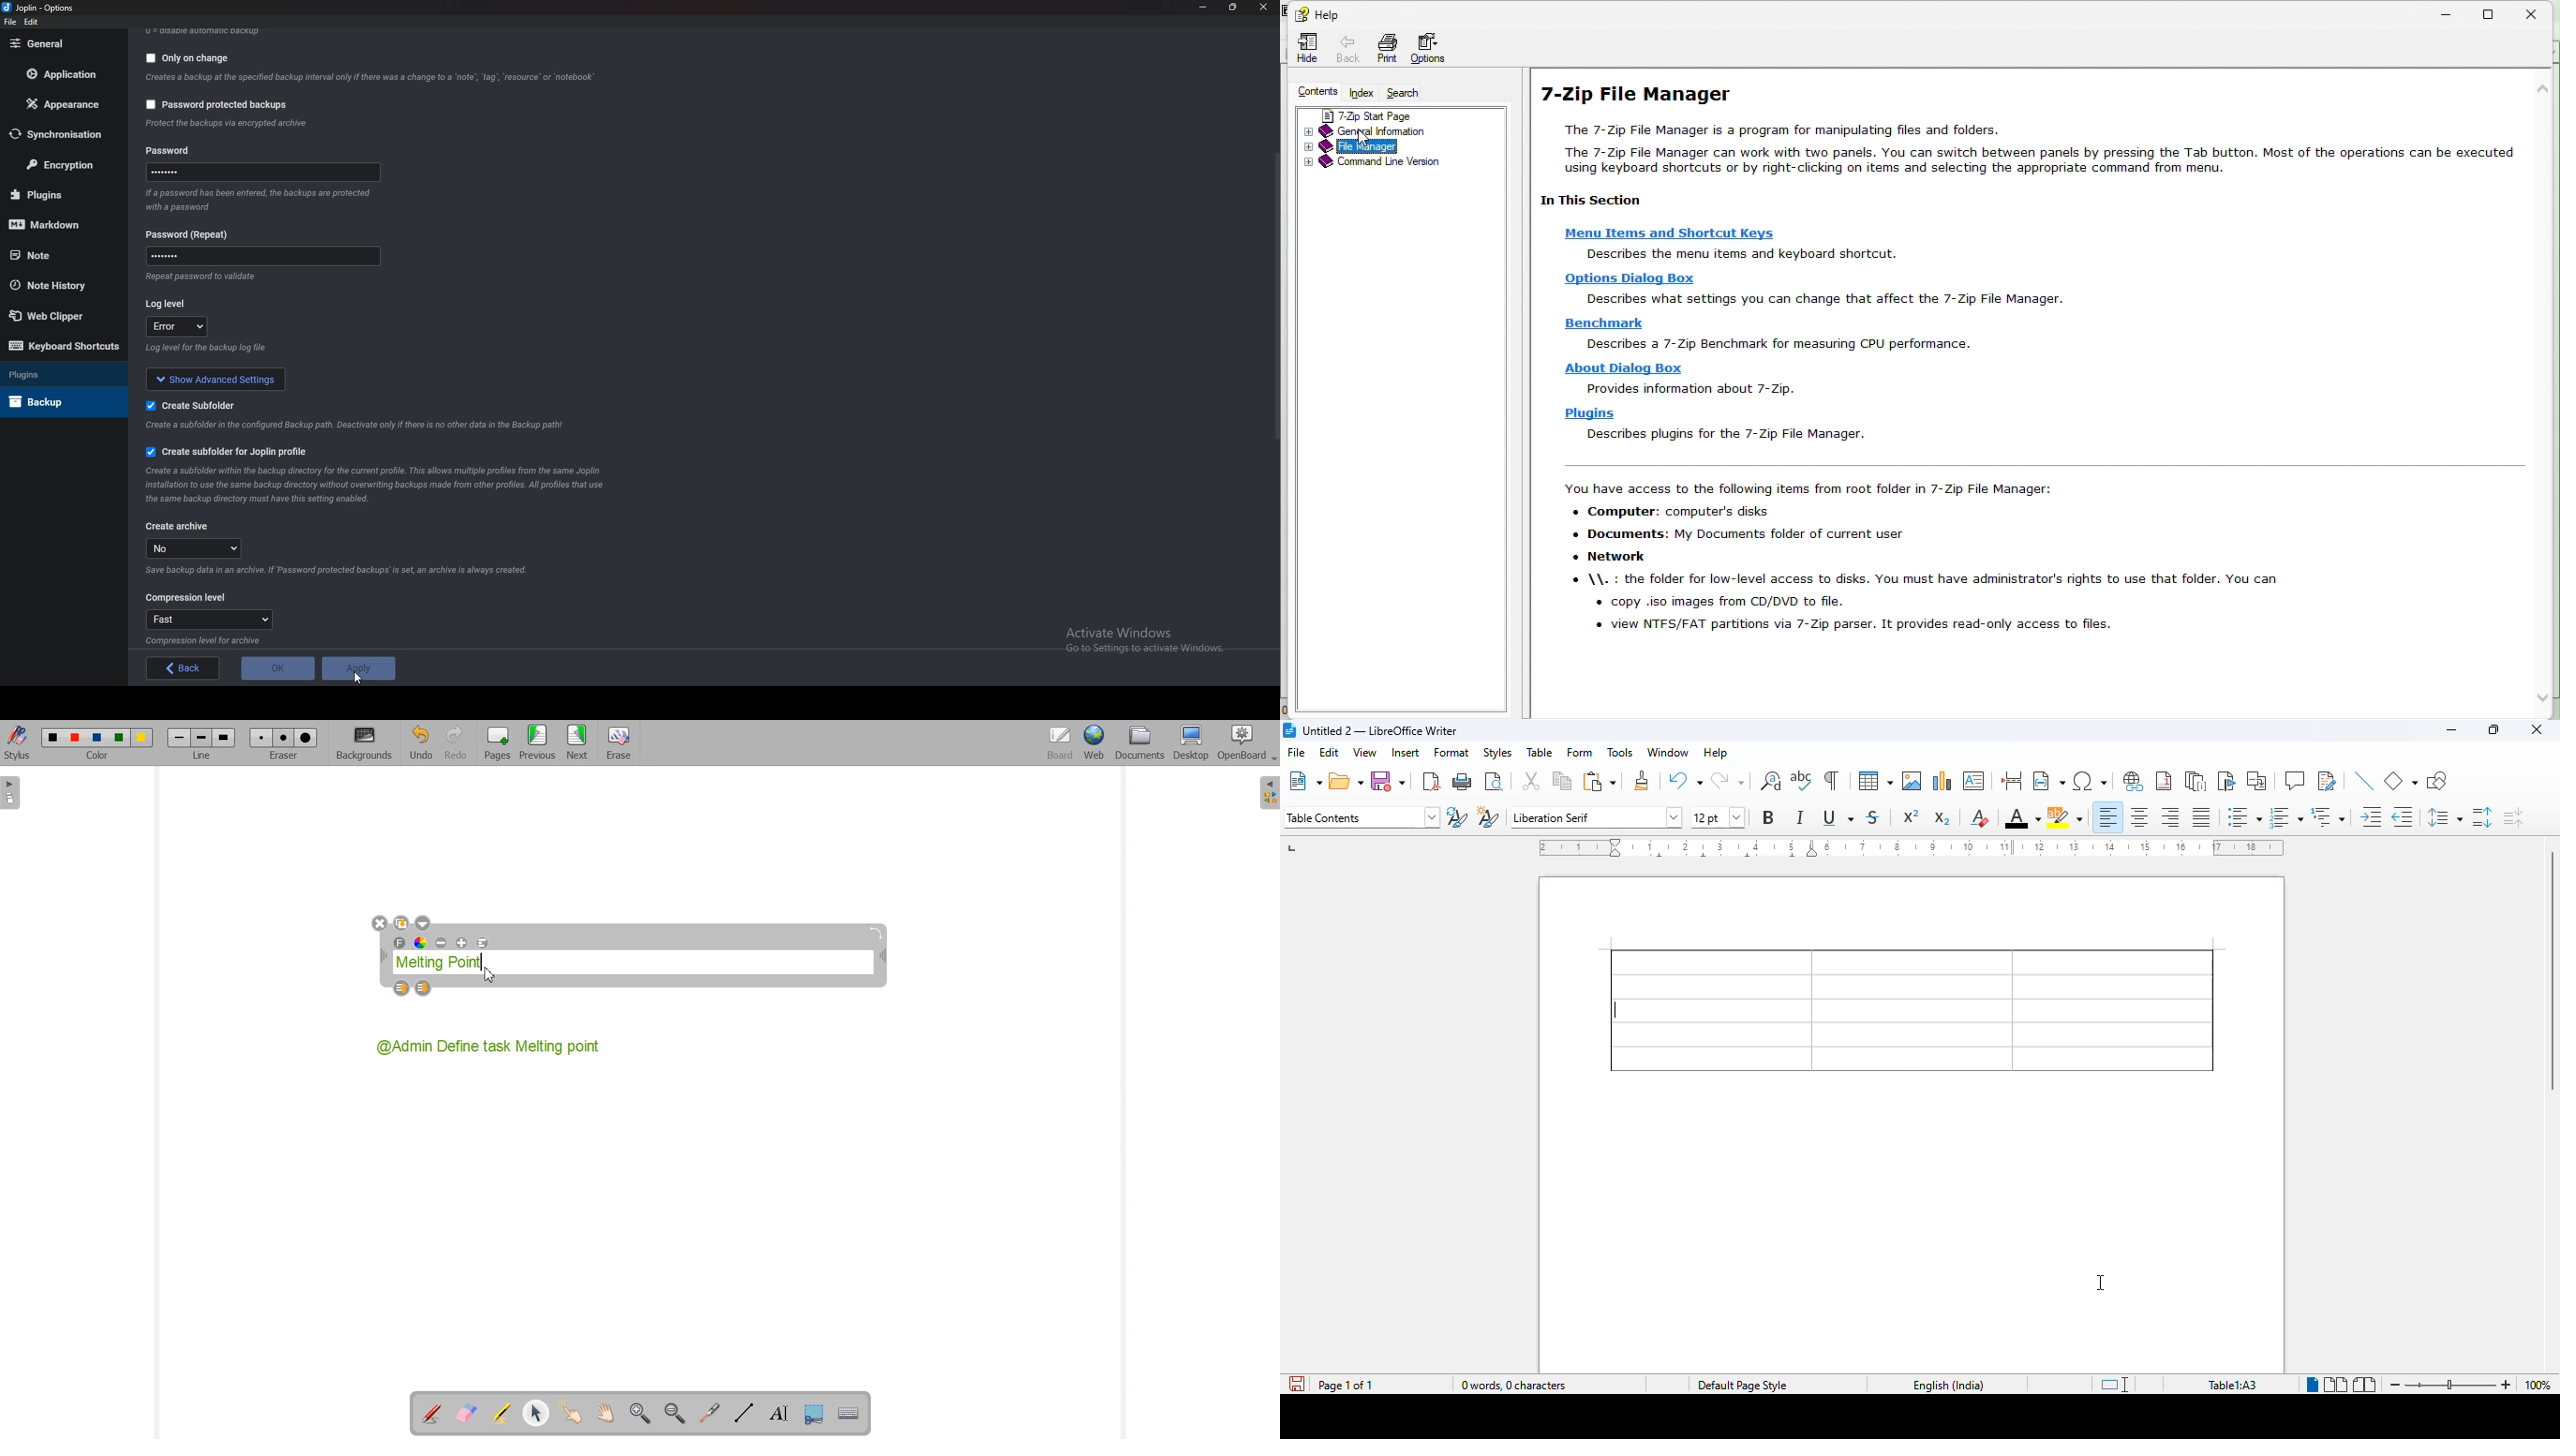  I want to click on maximize, so click(2495, 729).